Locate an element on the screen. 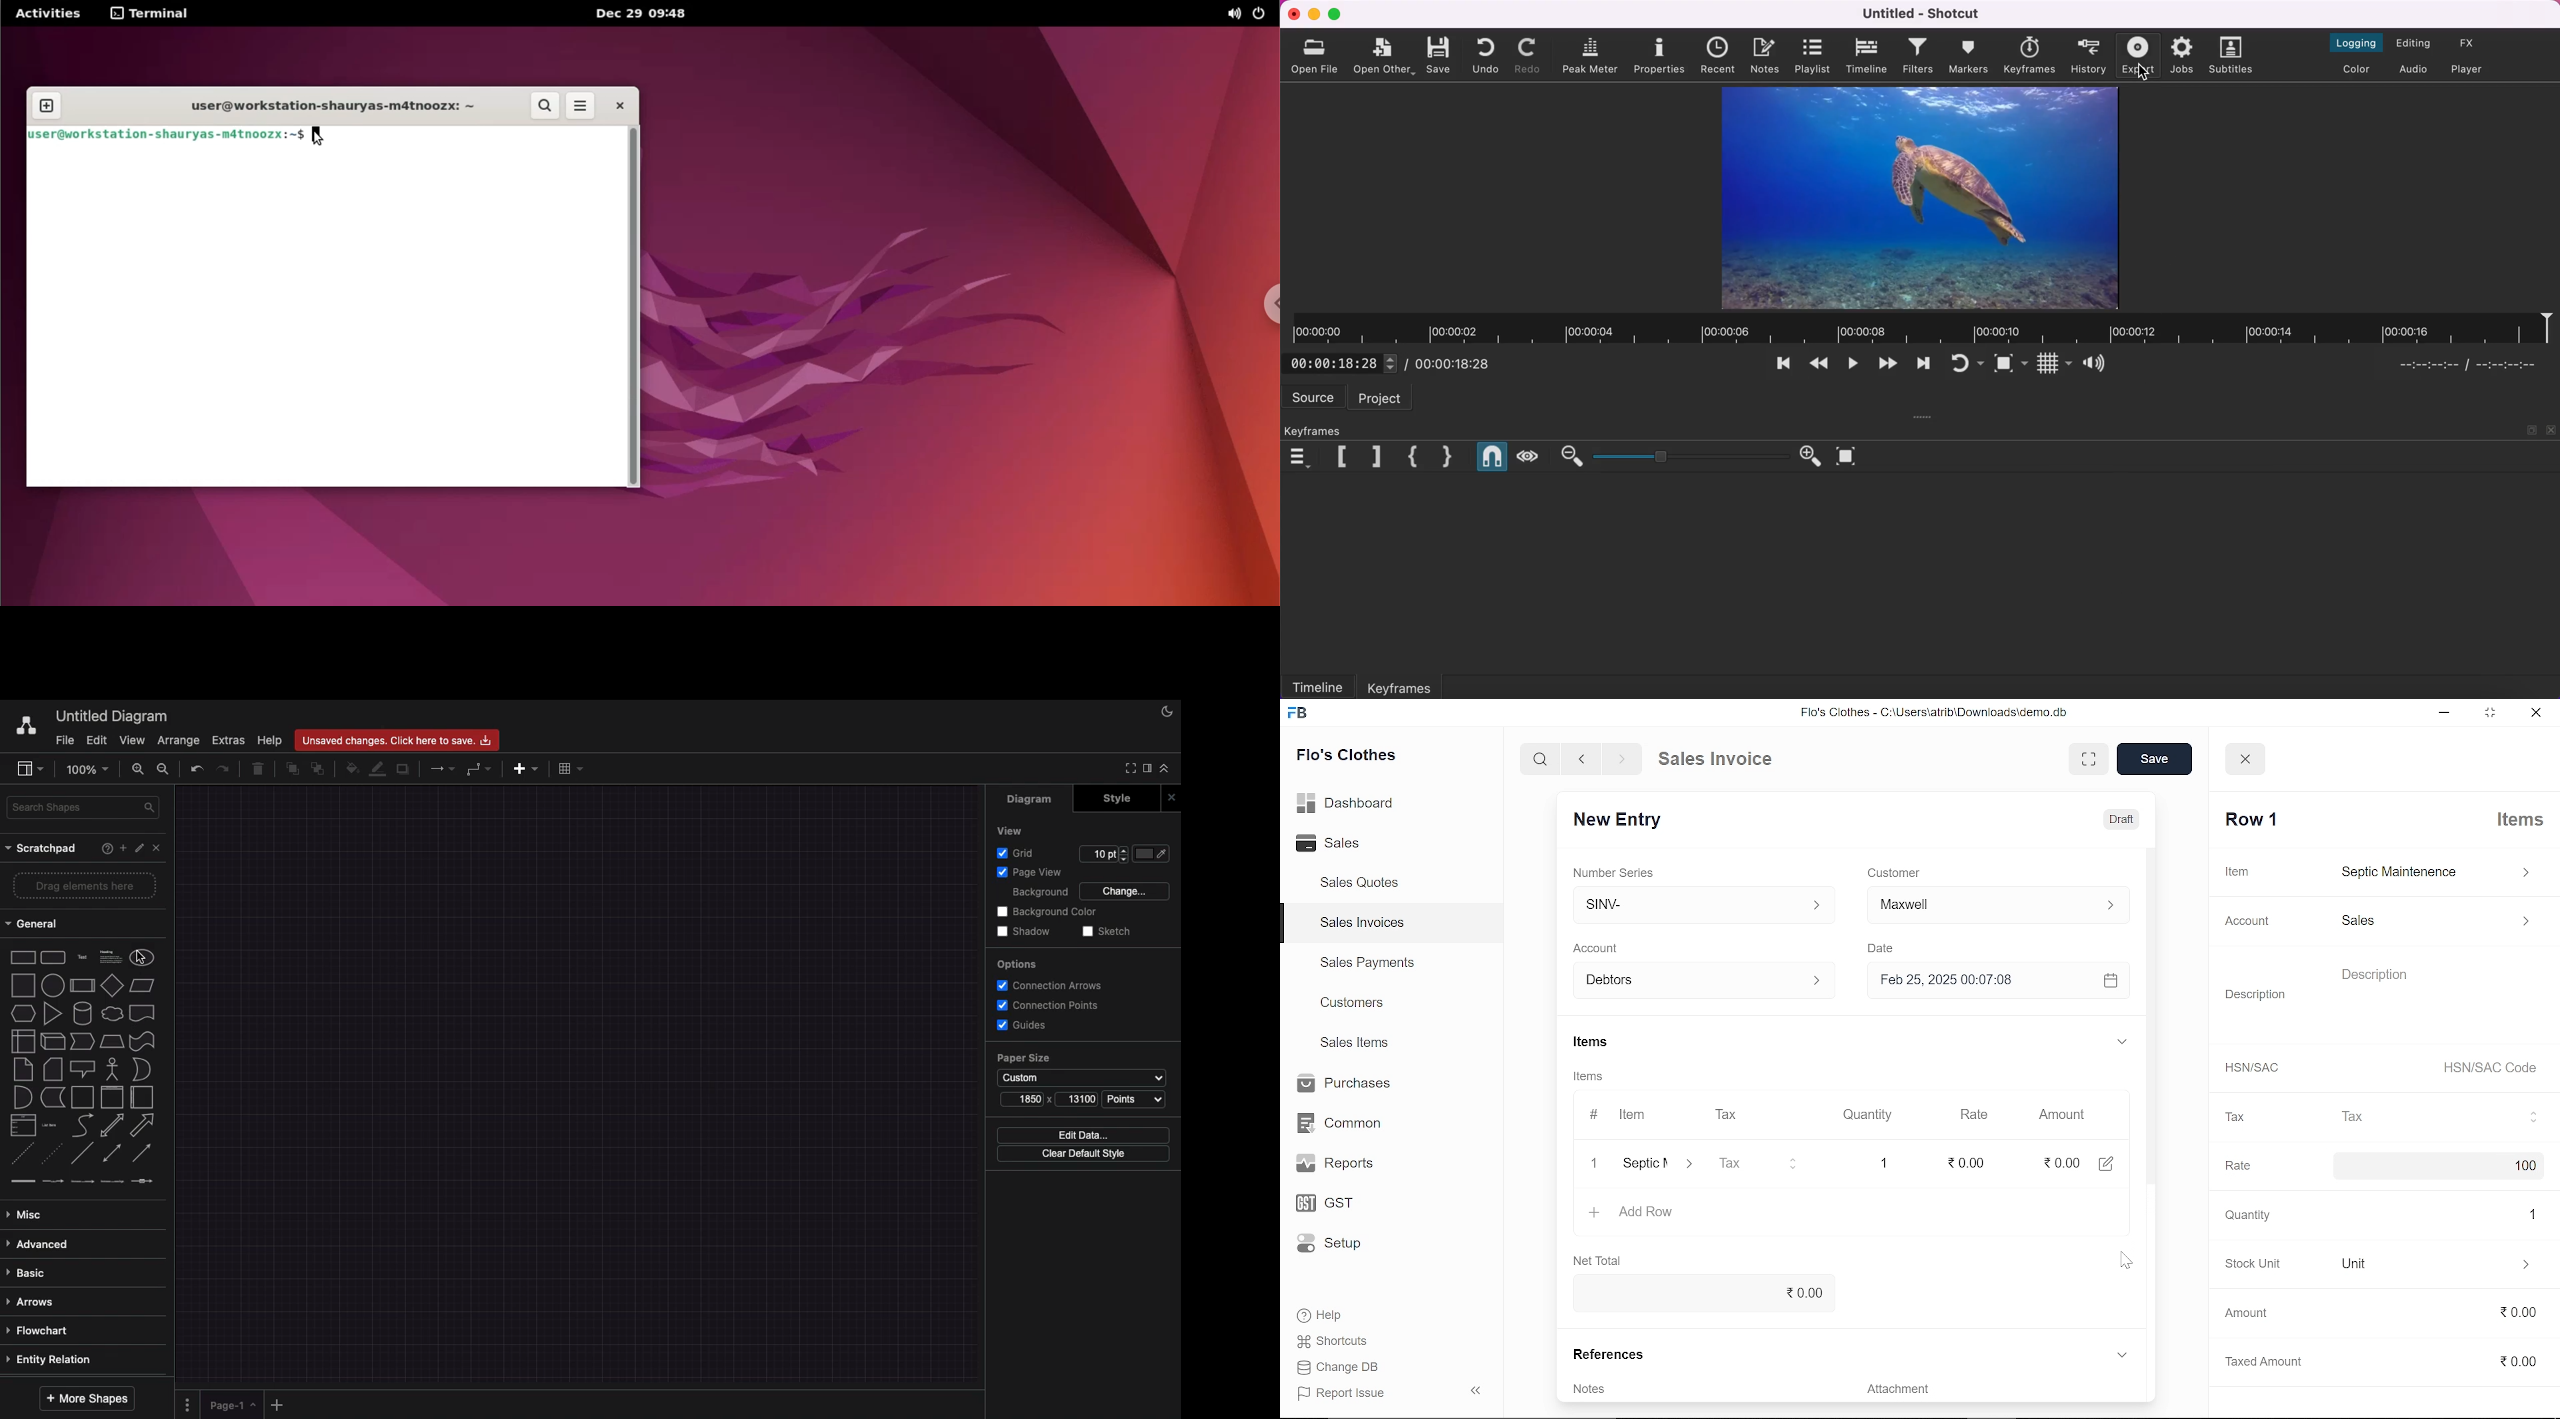 The image size is (2576, 1428). Item list is located at coordinates (54, 1126).